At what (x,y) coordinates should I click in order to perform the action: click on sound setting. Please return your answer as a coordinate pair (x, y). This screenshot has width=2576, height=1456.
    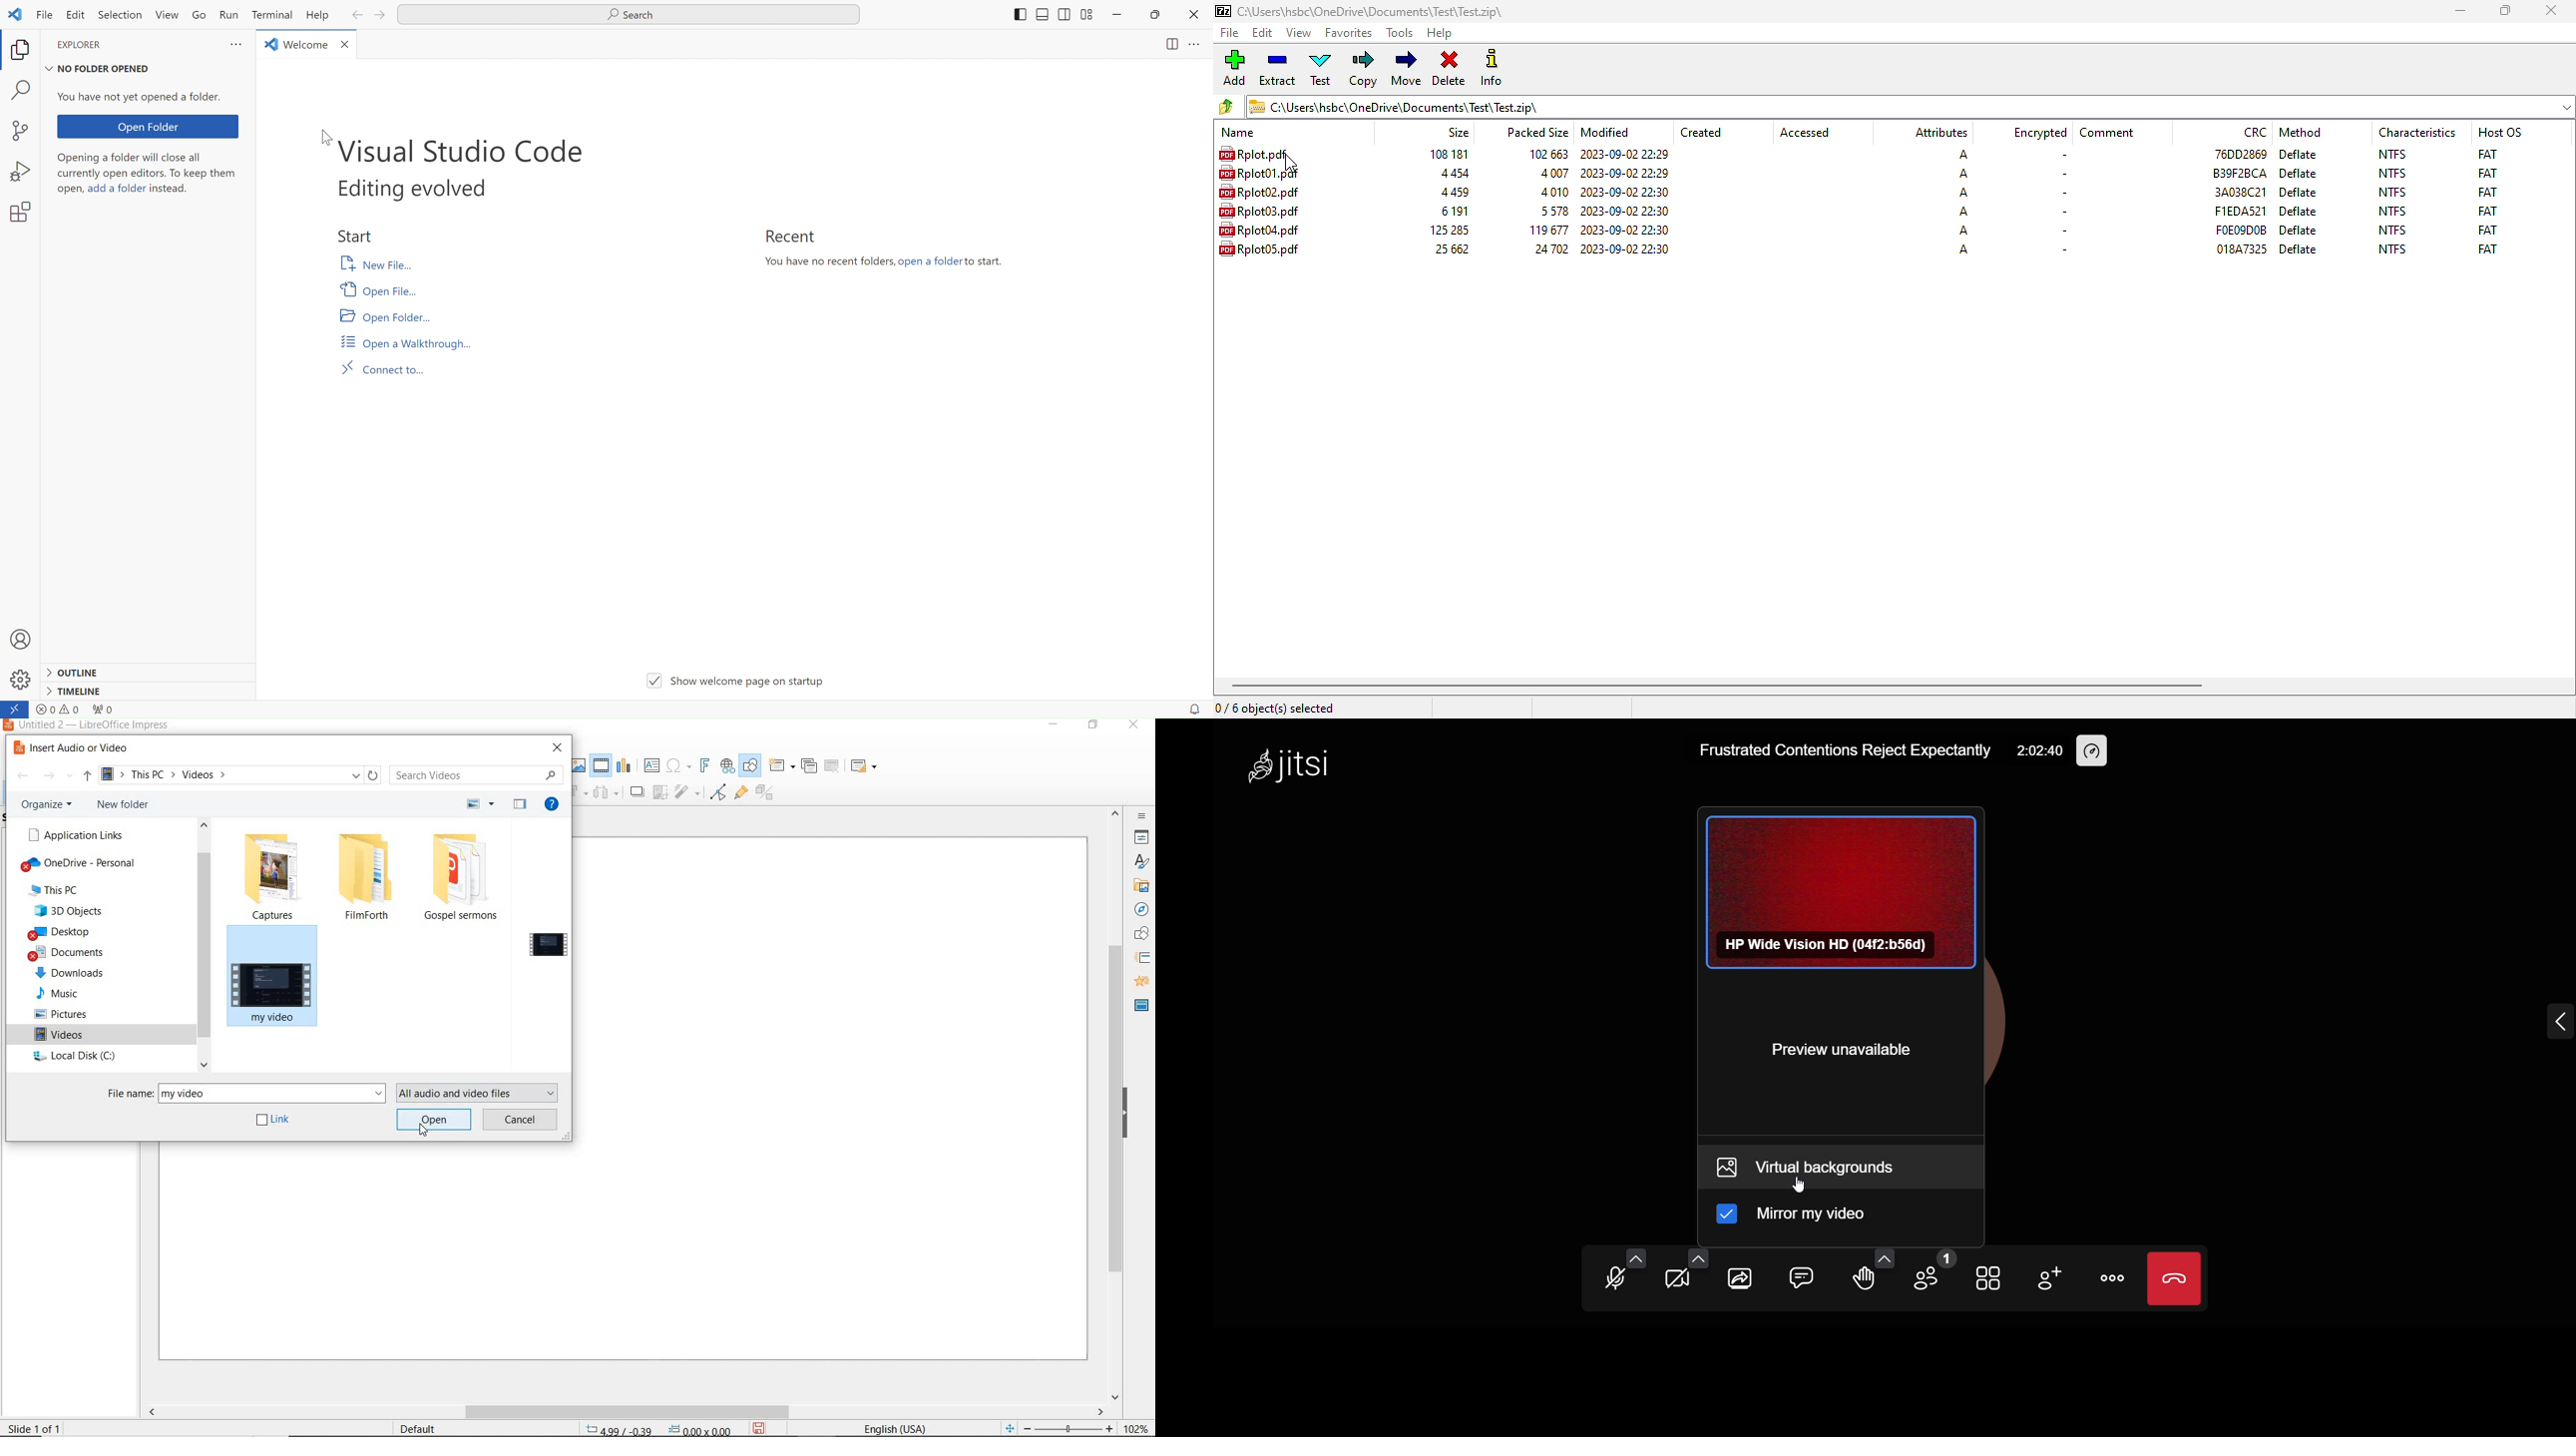
    Looking at the image, I should click on (1636, 1253).